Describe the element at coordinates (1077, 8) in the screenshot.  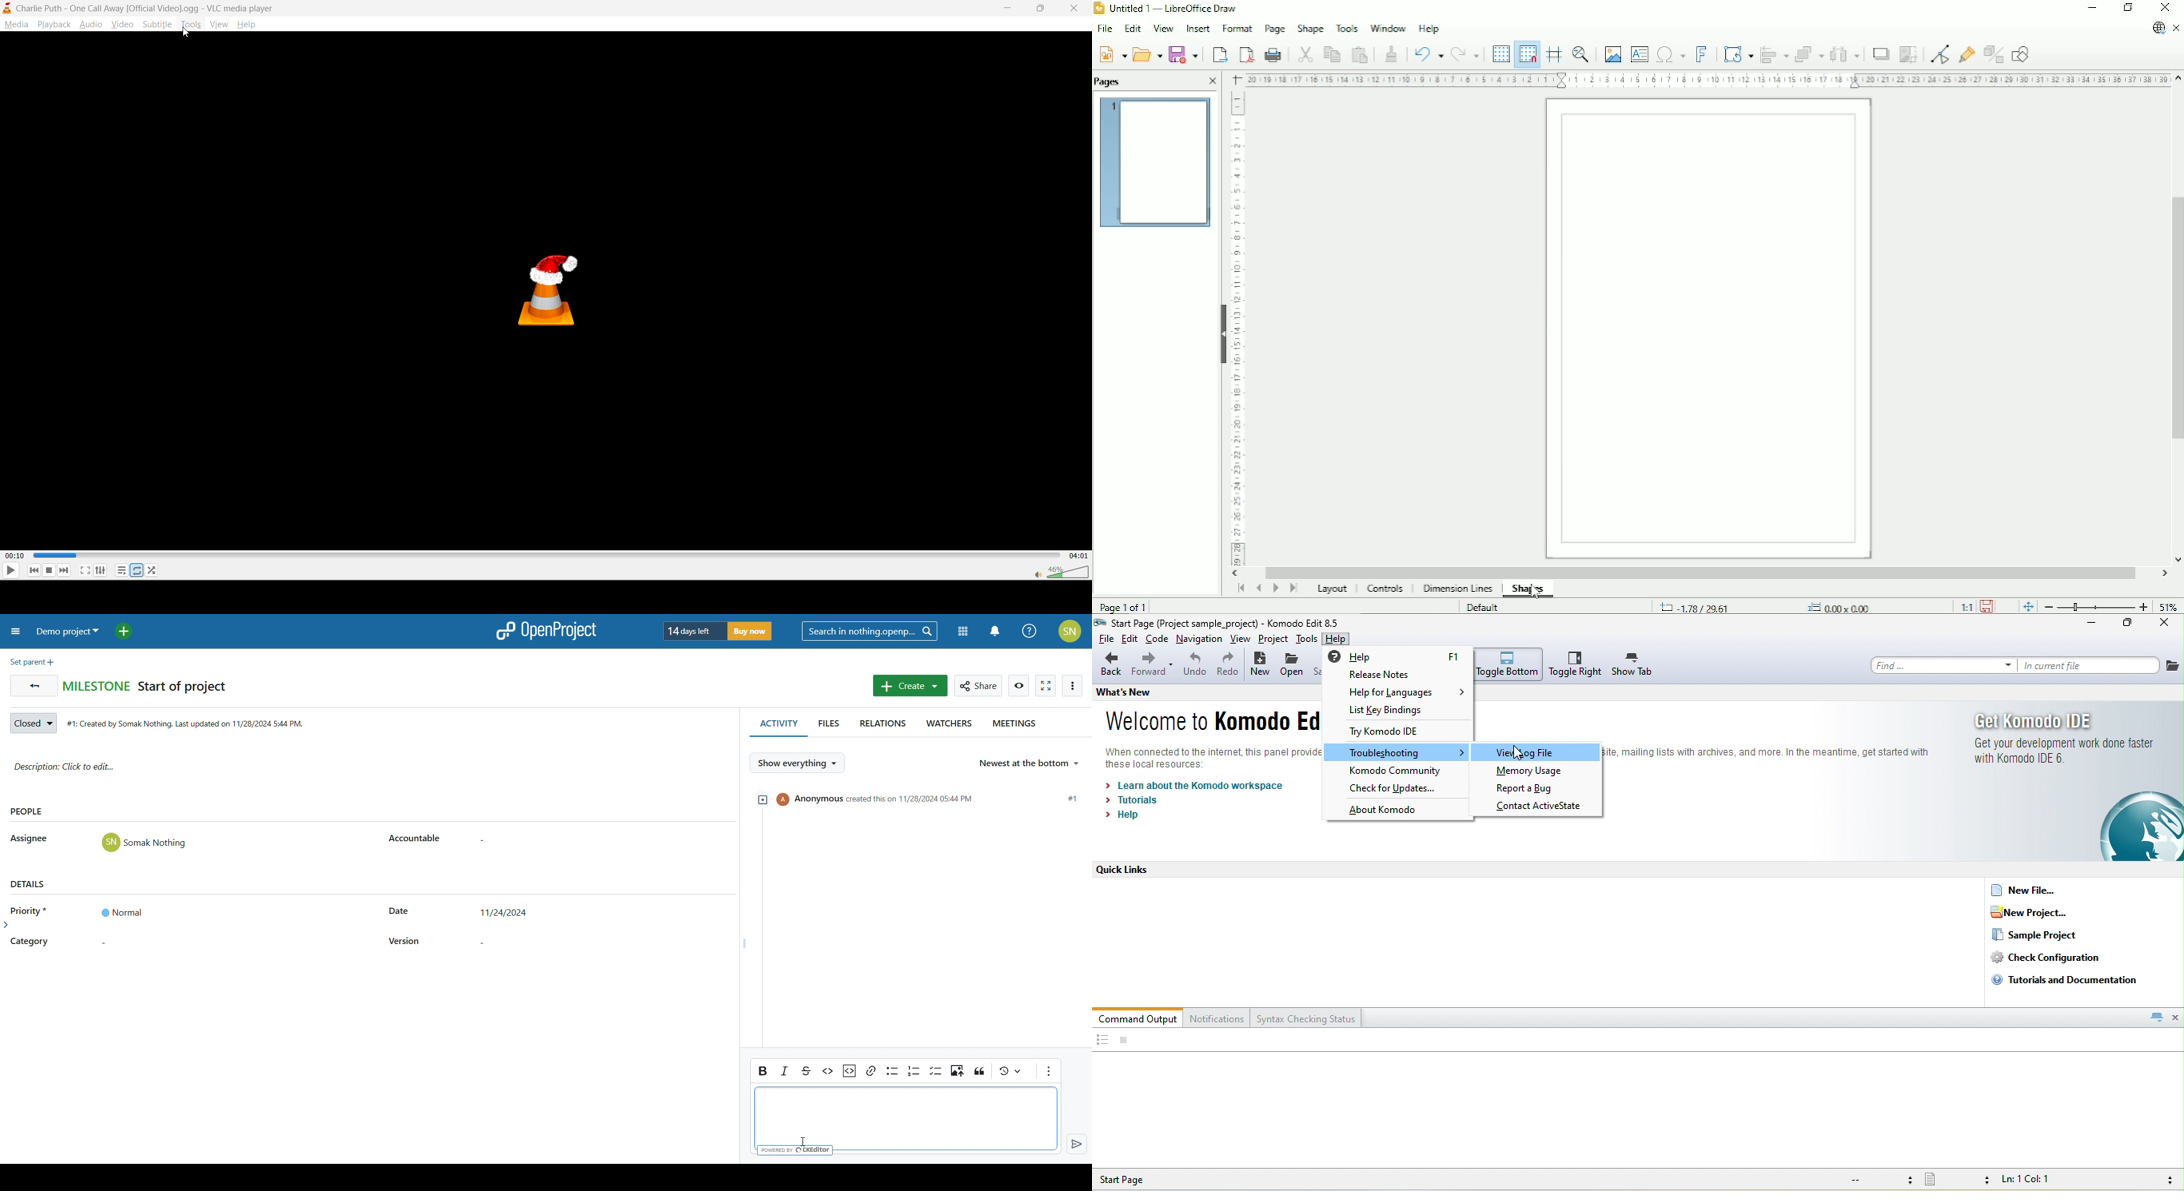
I see `close` at that location.